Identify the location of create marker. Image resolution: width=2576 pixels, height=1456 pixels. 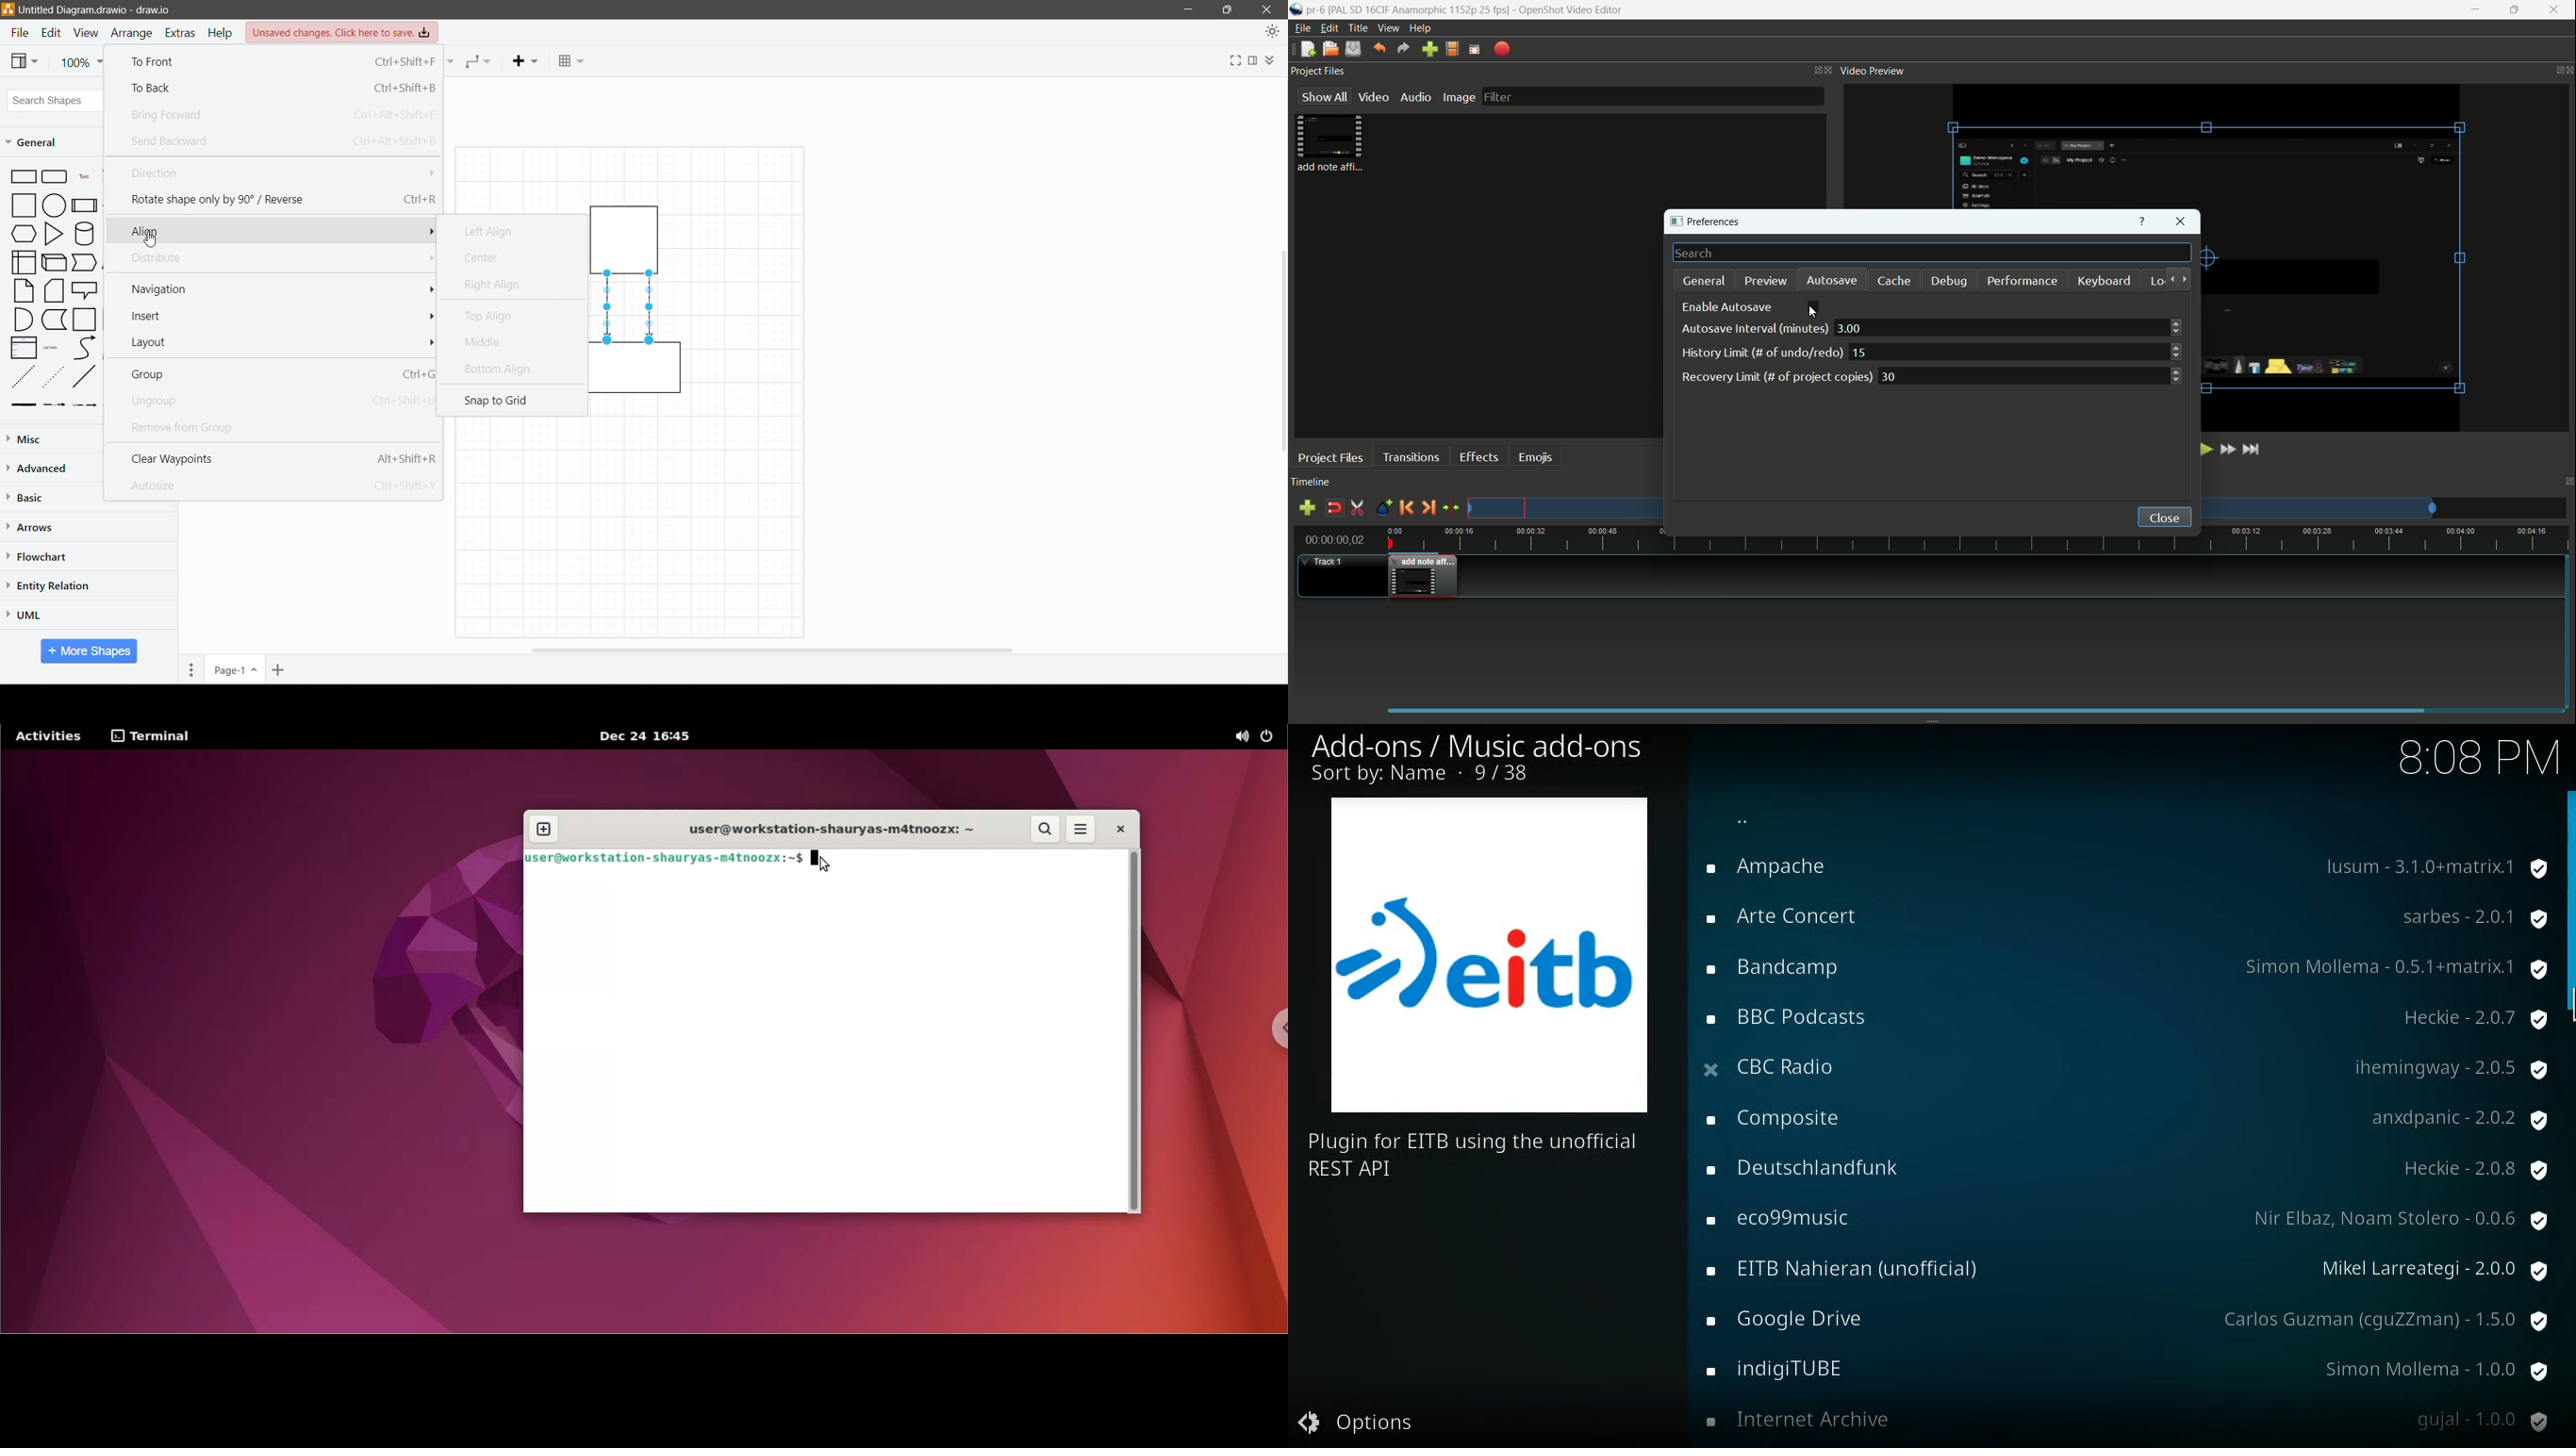
(1383, 508).